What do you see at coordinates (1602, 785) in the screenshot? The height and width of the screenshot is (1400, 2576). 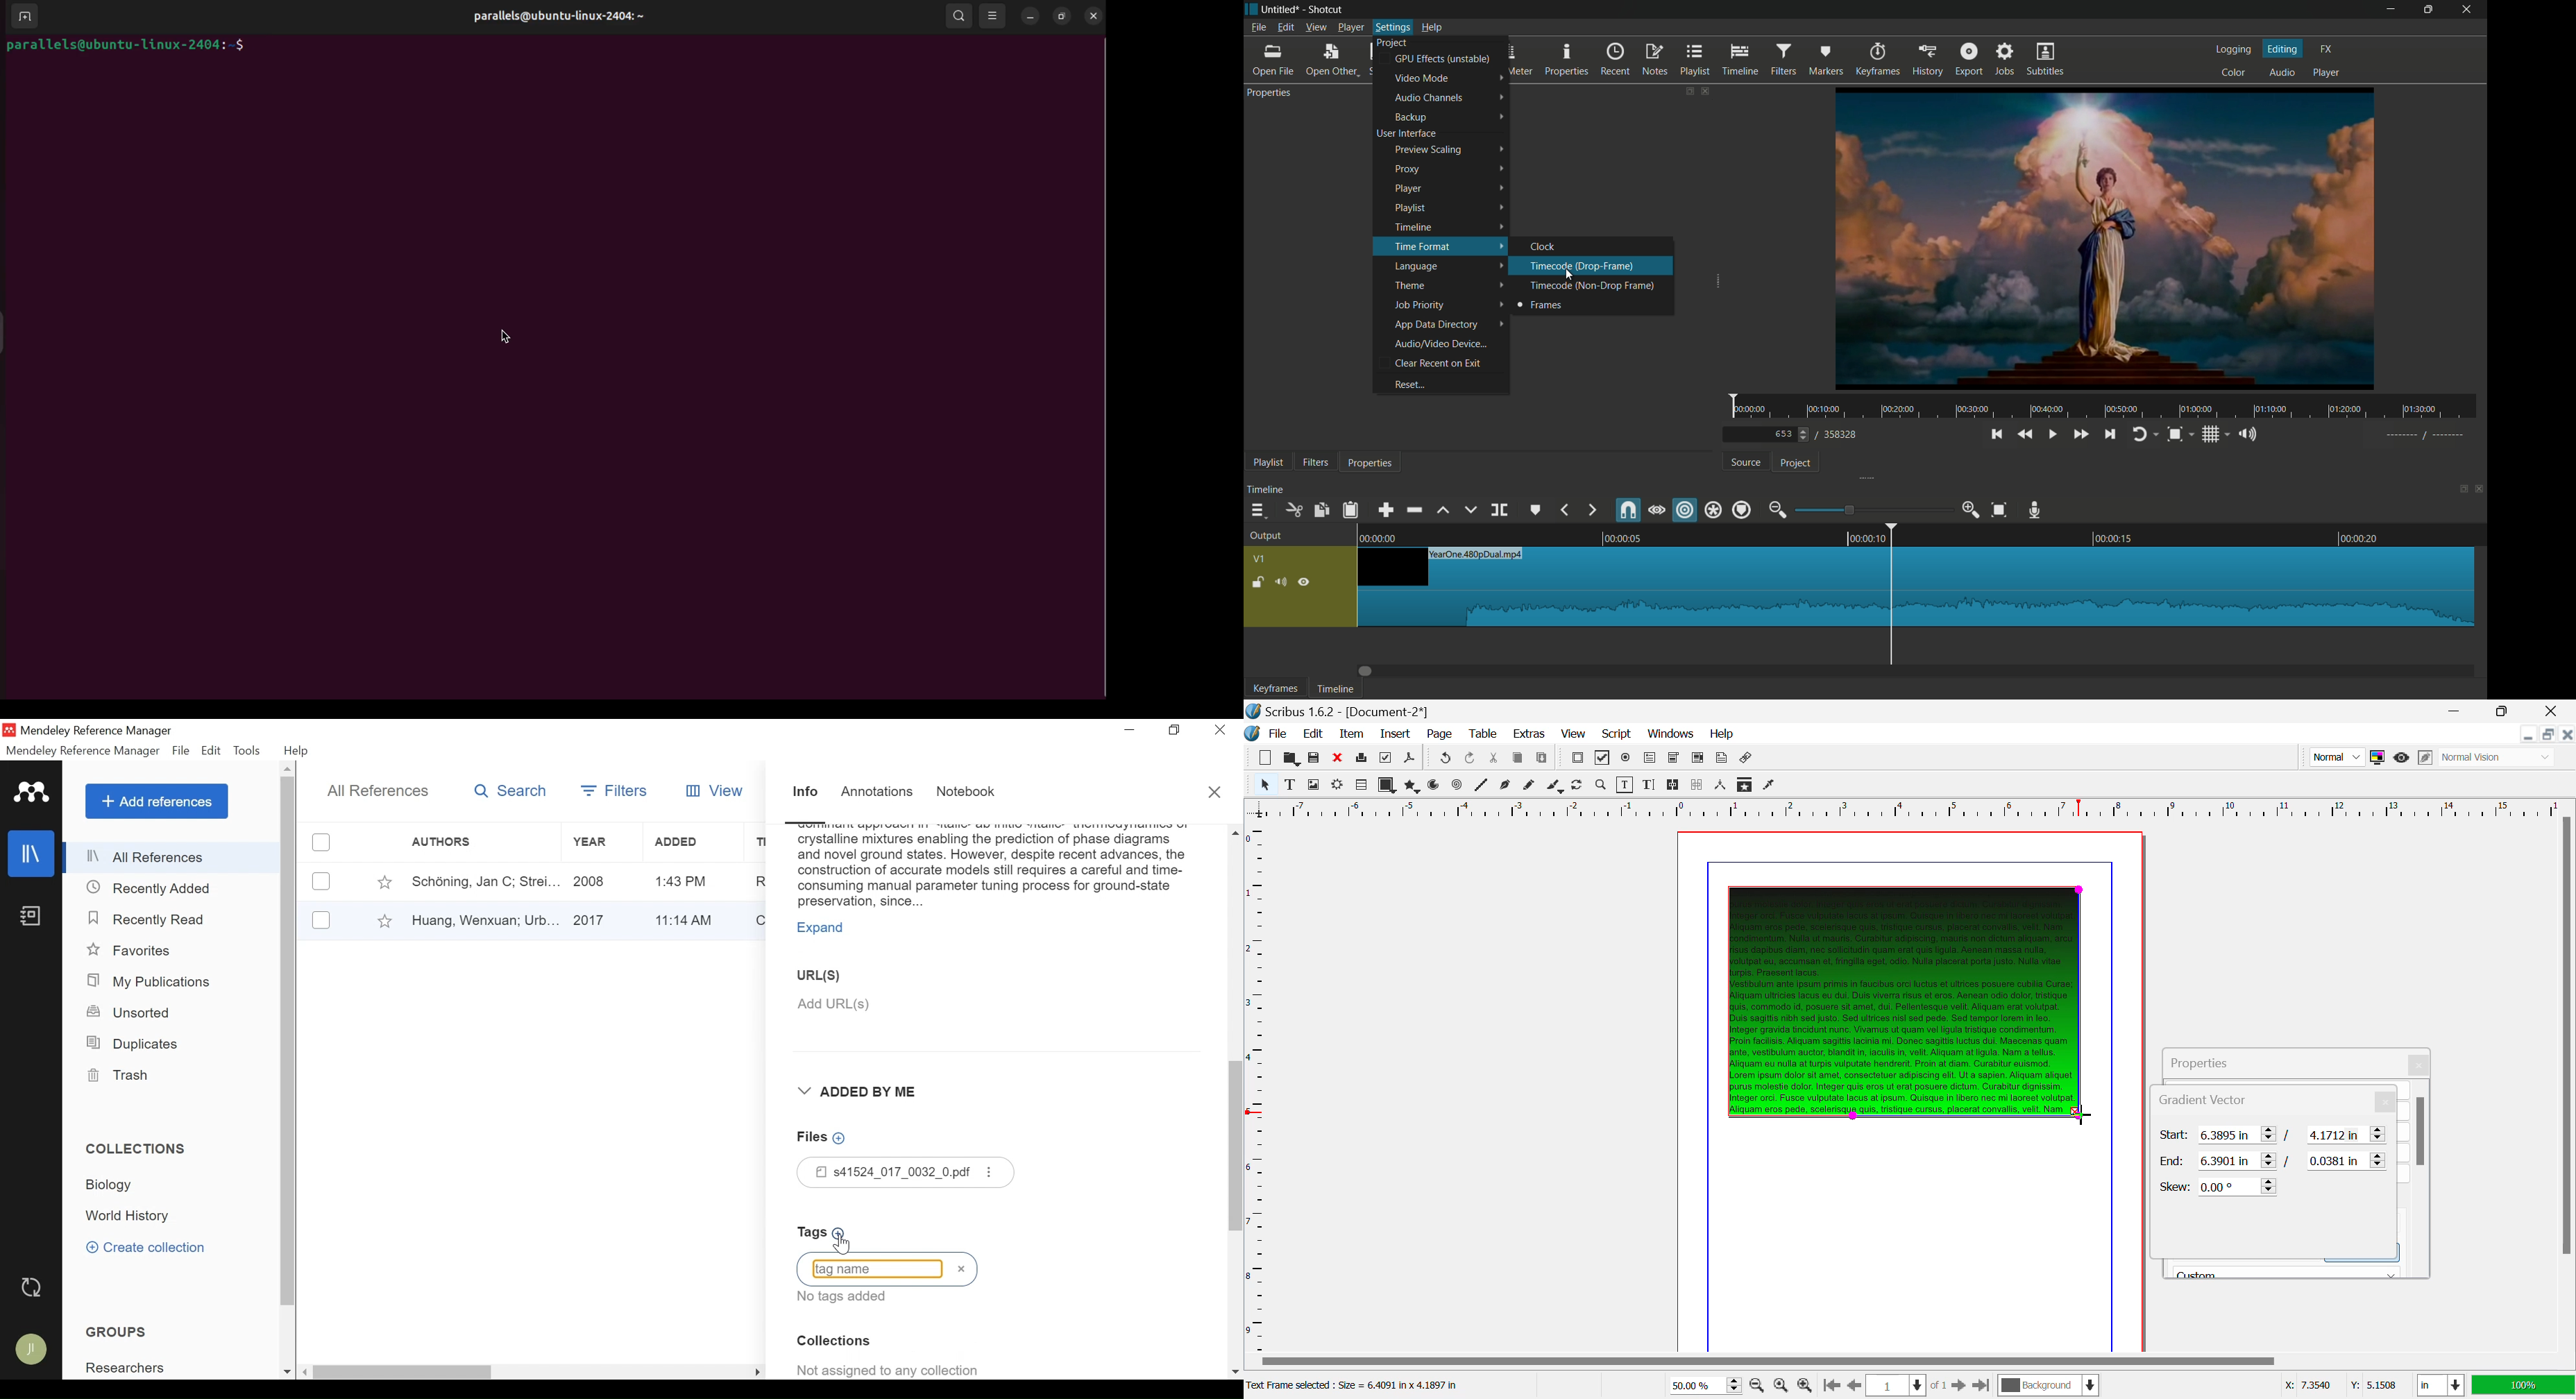 I see `Zoom` at bounding box center [1602, 785].